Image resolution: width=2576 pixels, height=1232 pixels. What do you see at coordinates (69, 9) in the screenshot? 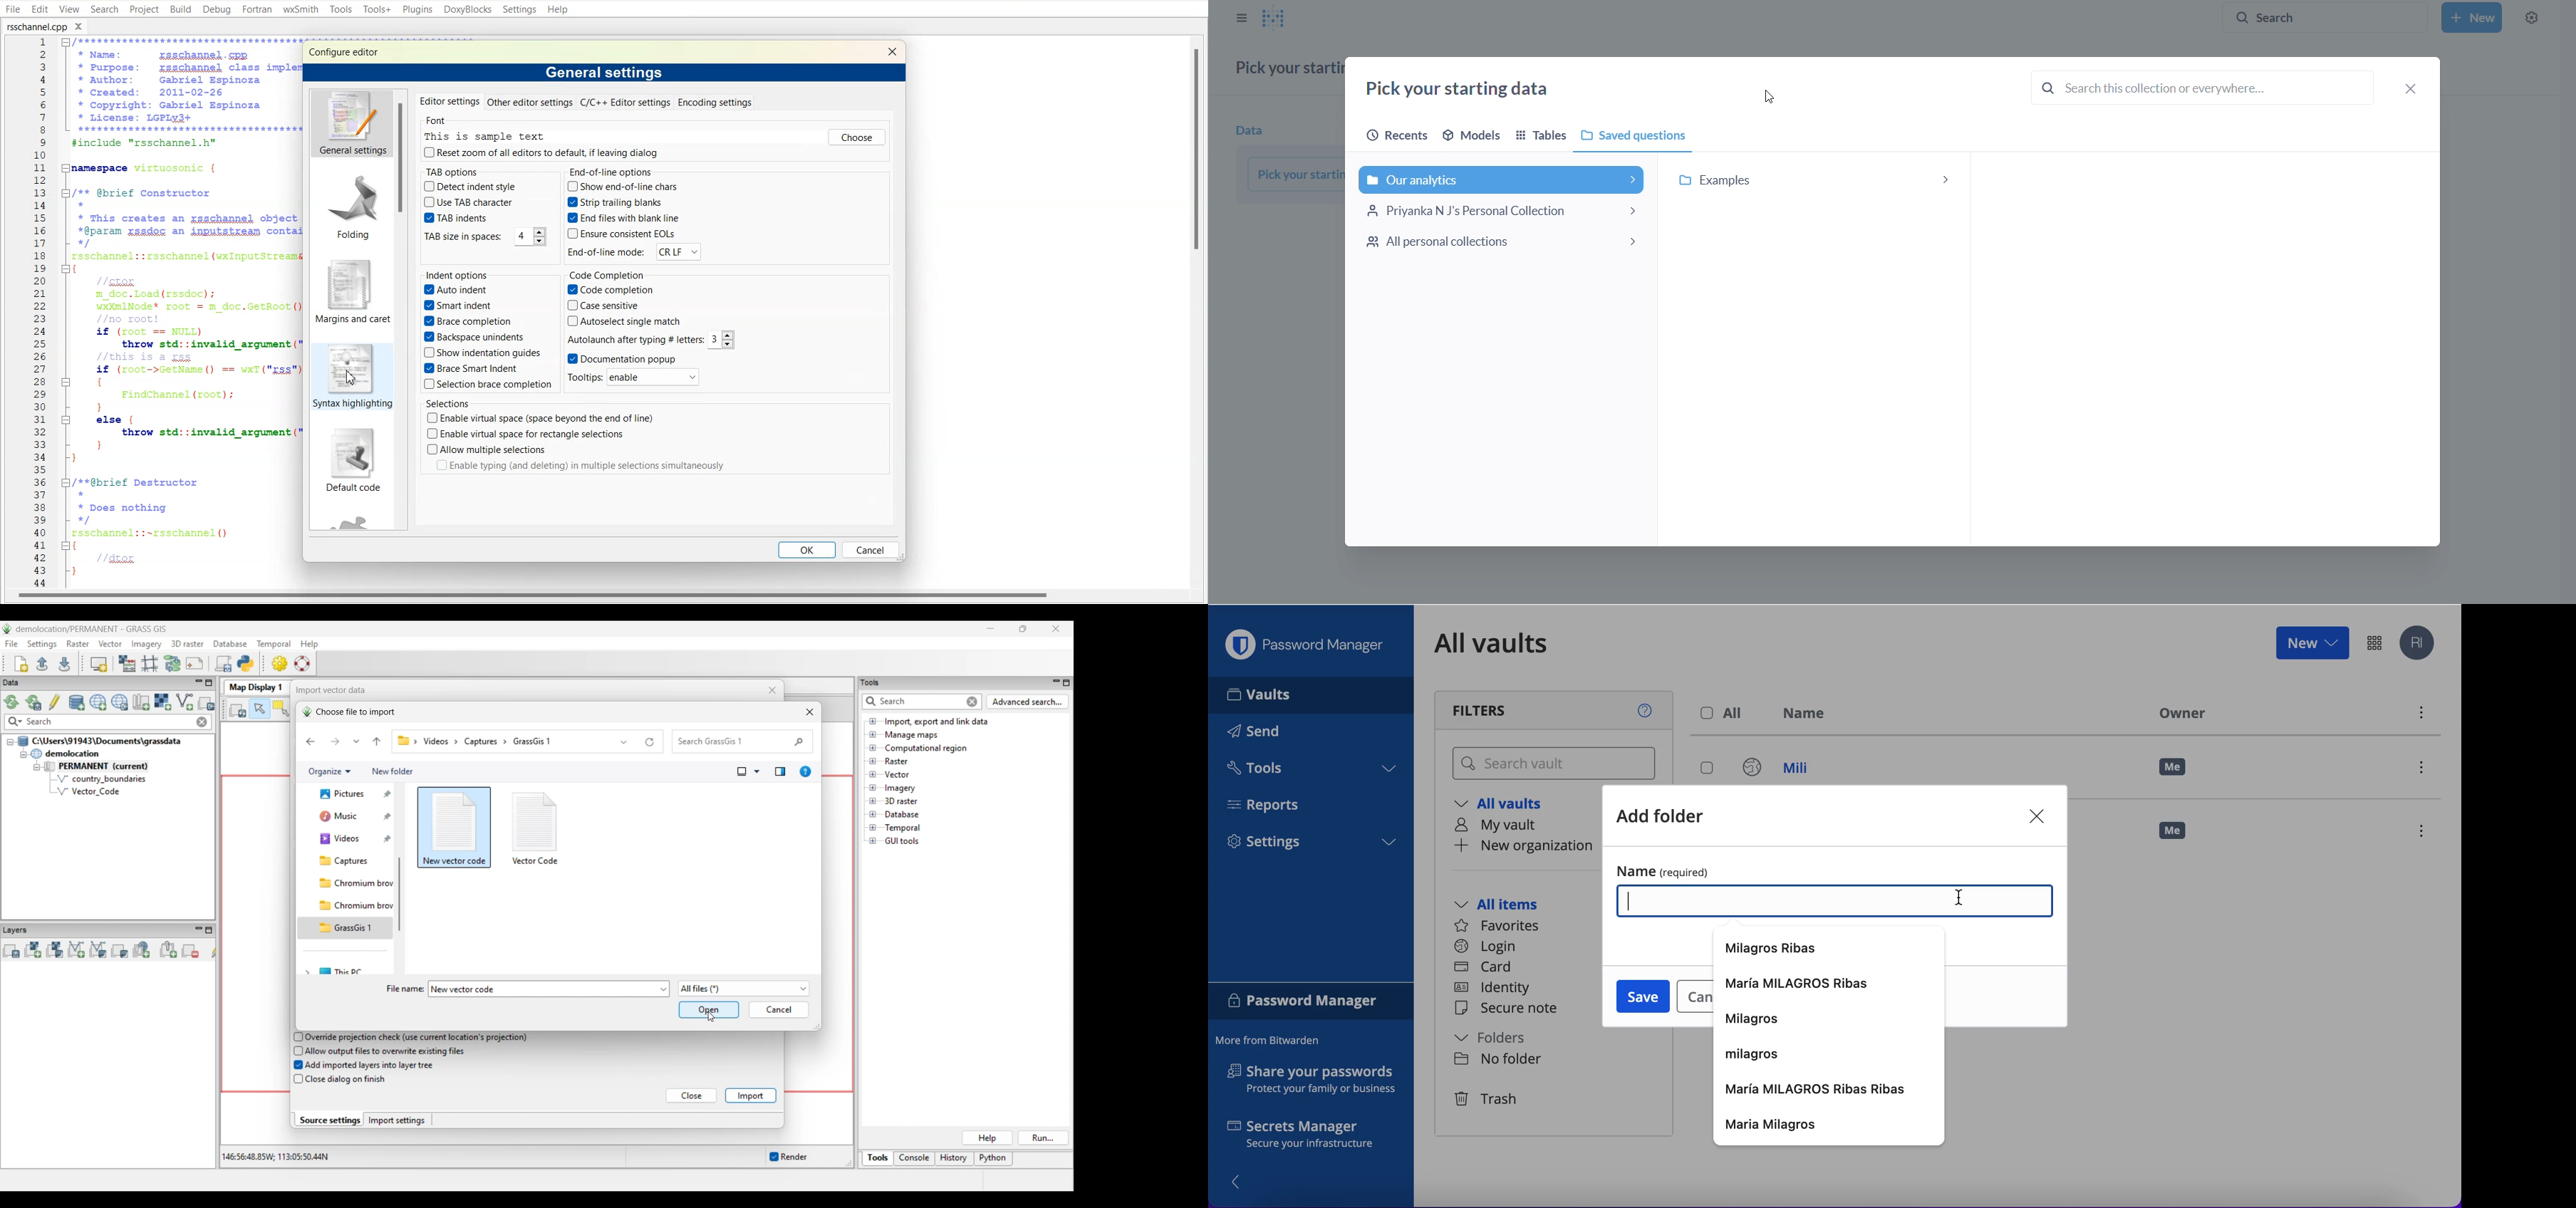
I see `View` at bounding box center [69, 9].